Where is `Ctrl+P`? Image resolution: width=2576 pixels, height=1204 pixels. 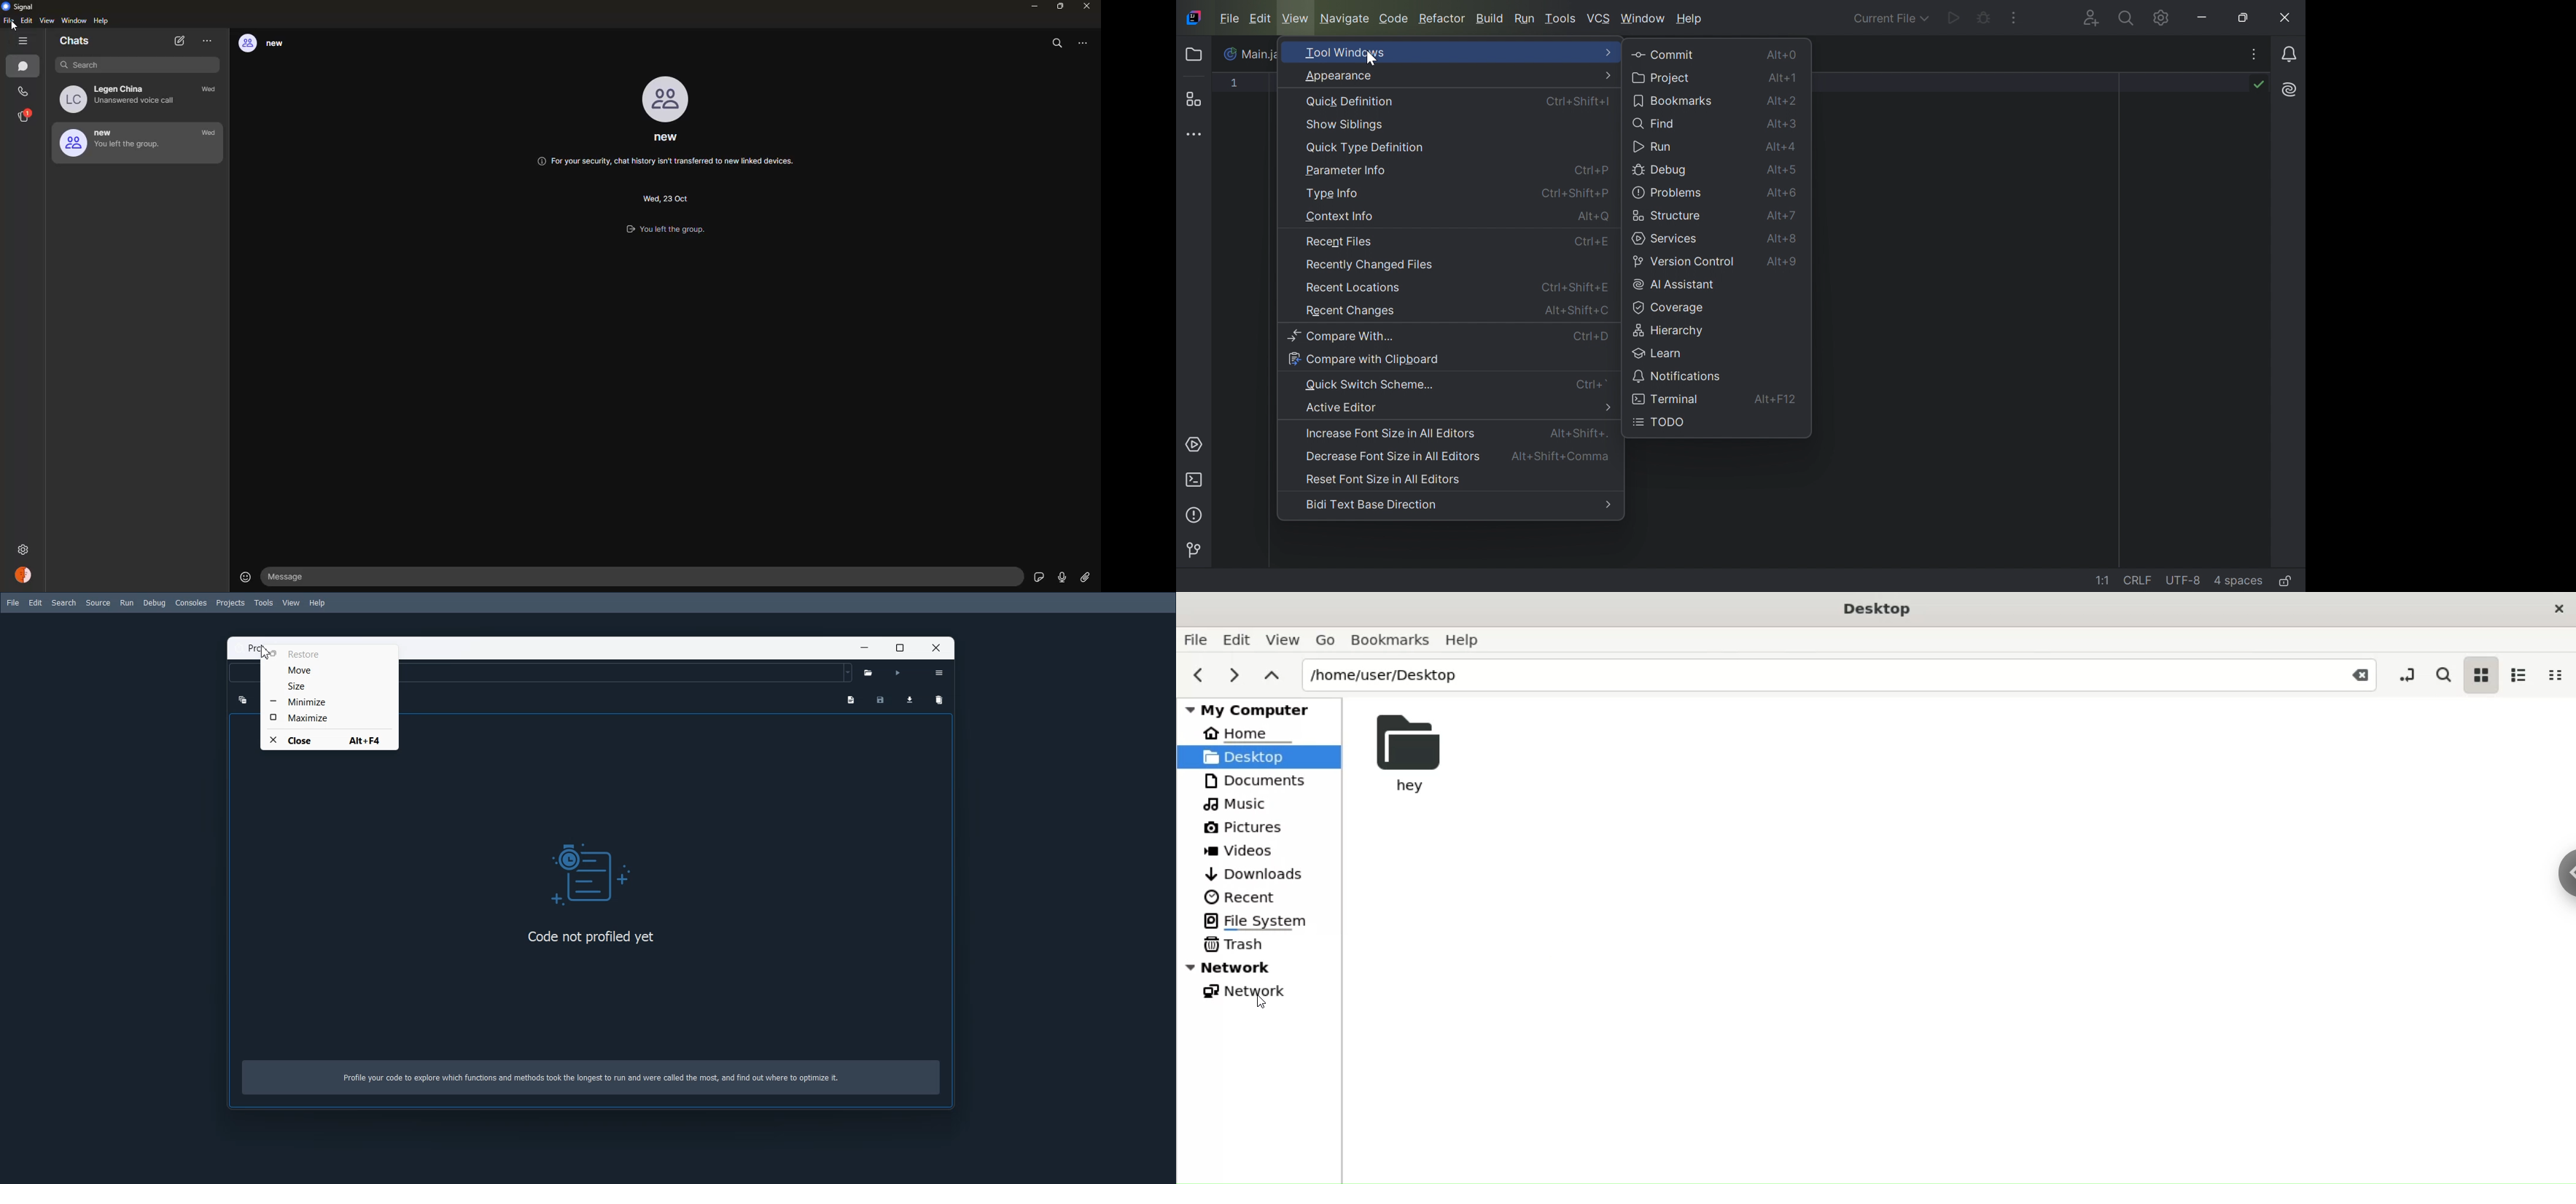
Ctrl+P is located at coordinates (1593, 169).